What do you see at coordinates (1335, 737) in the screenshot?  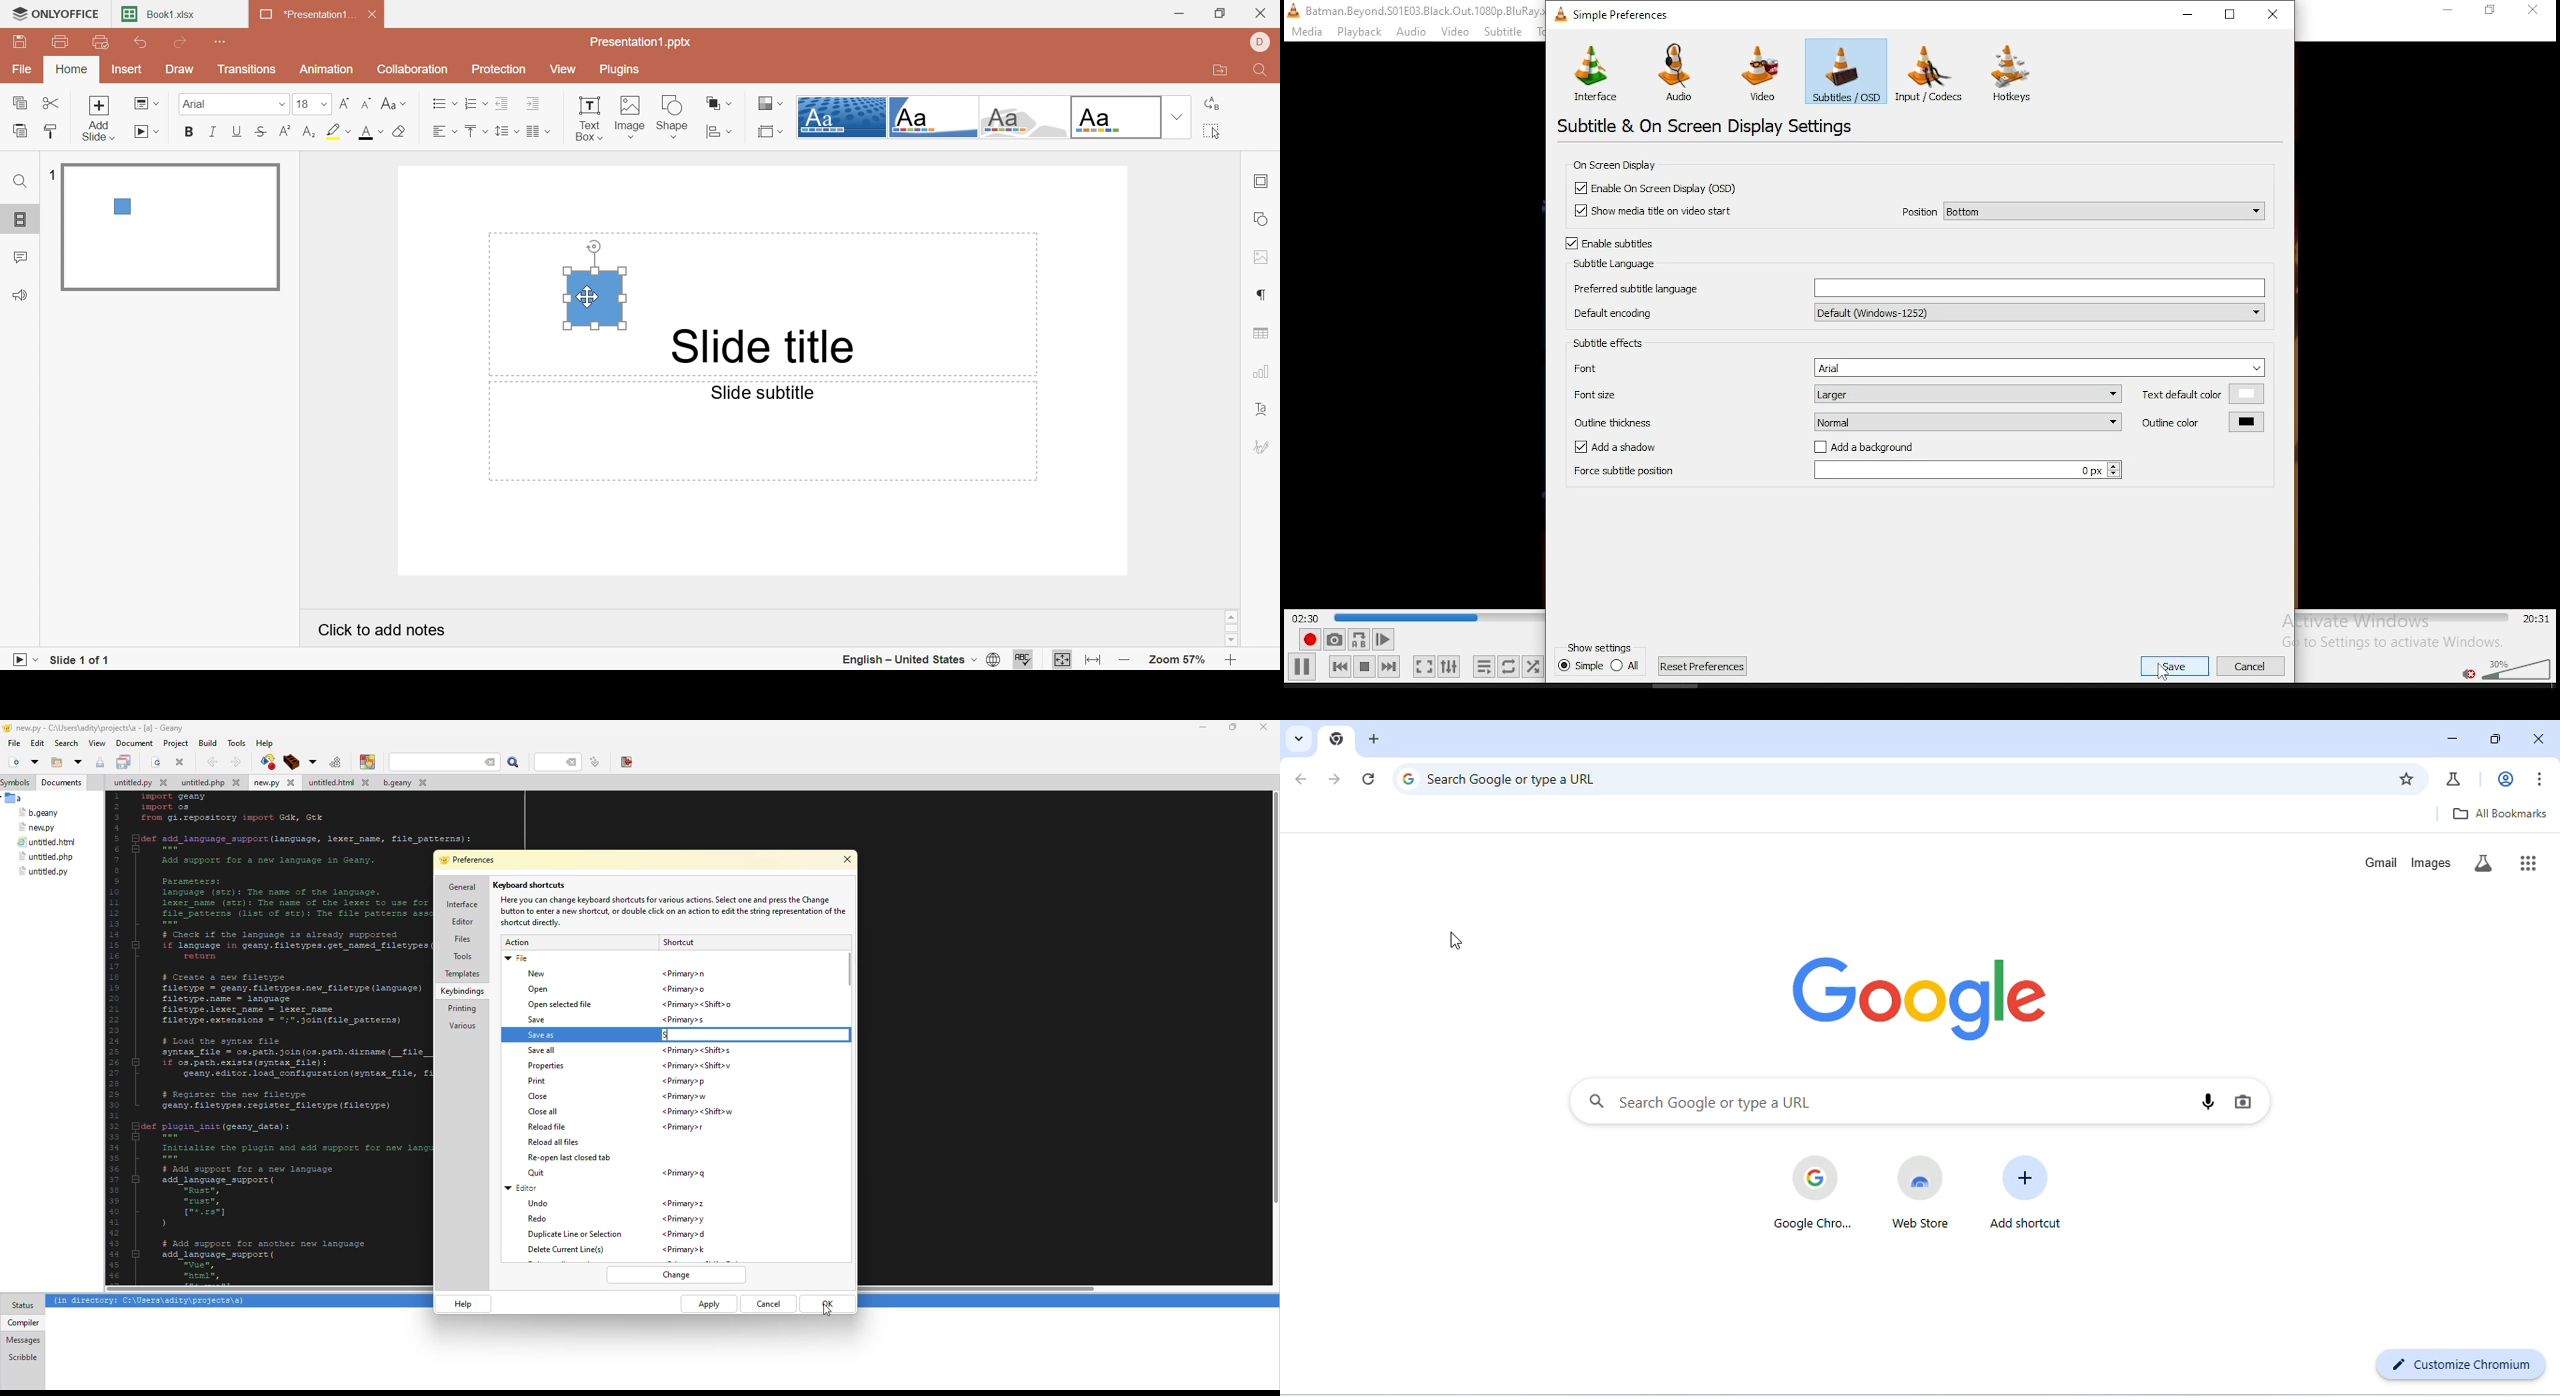 I see `tab in pinned` at bounding box center [1335, 737].